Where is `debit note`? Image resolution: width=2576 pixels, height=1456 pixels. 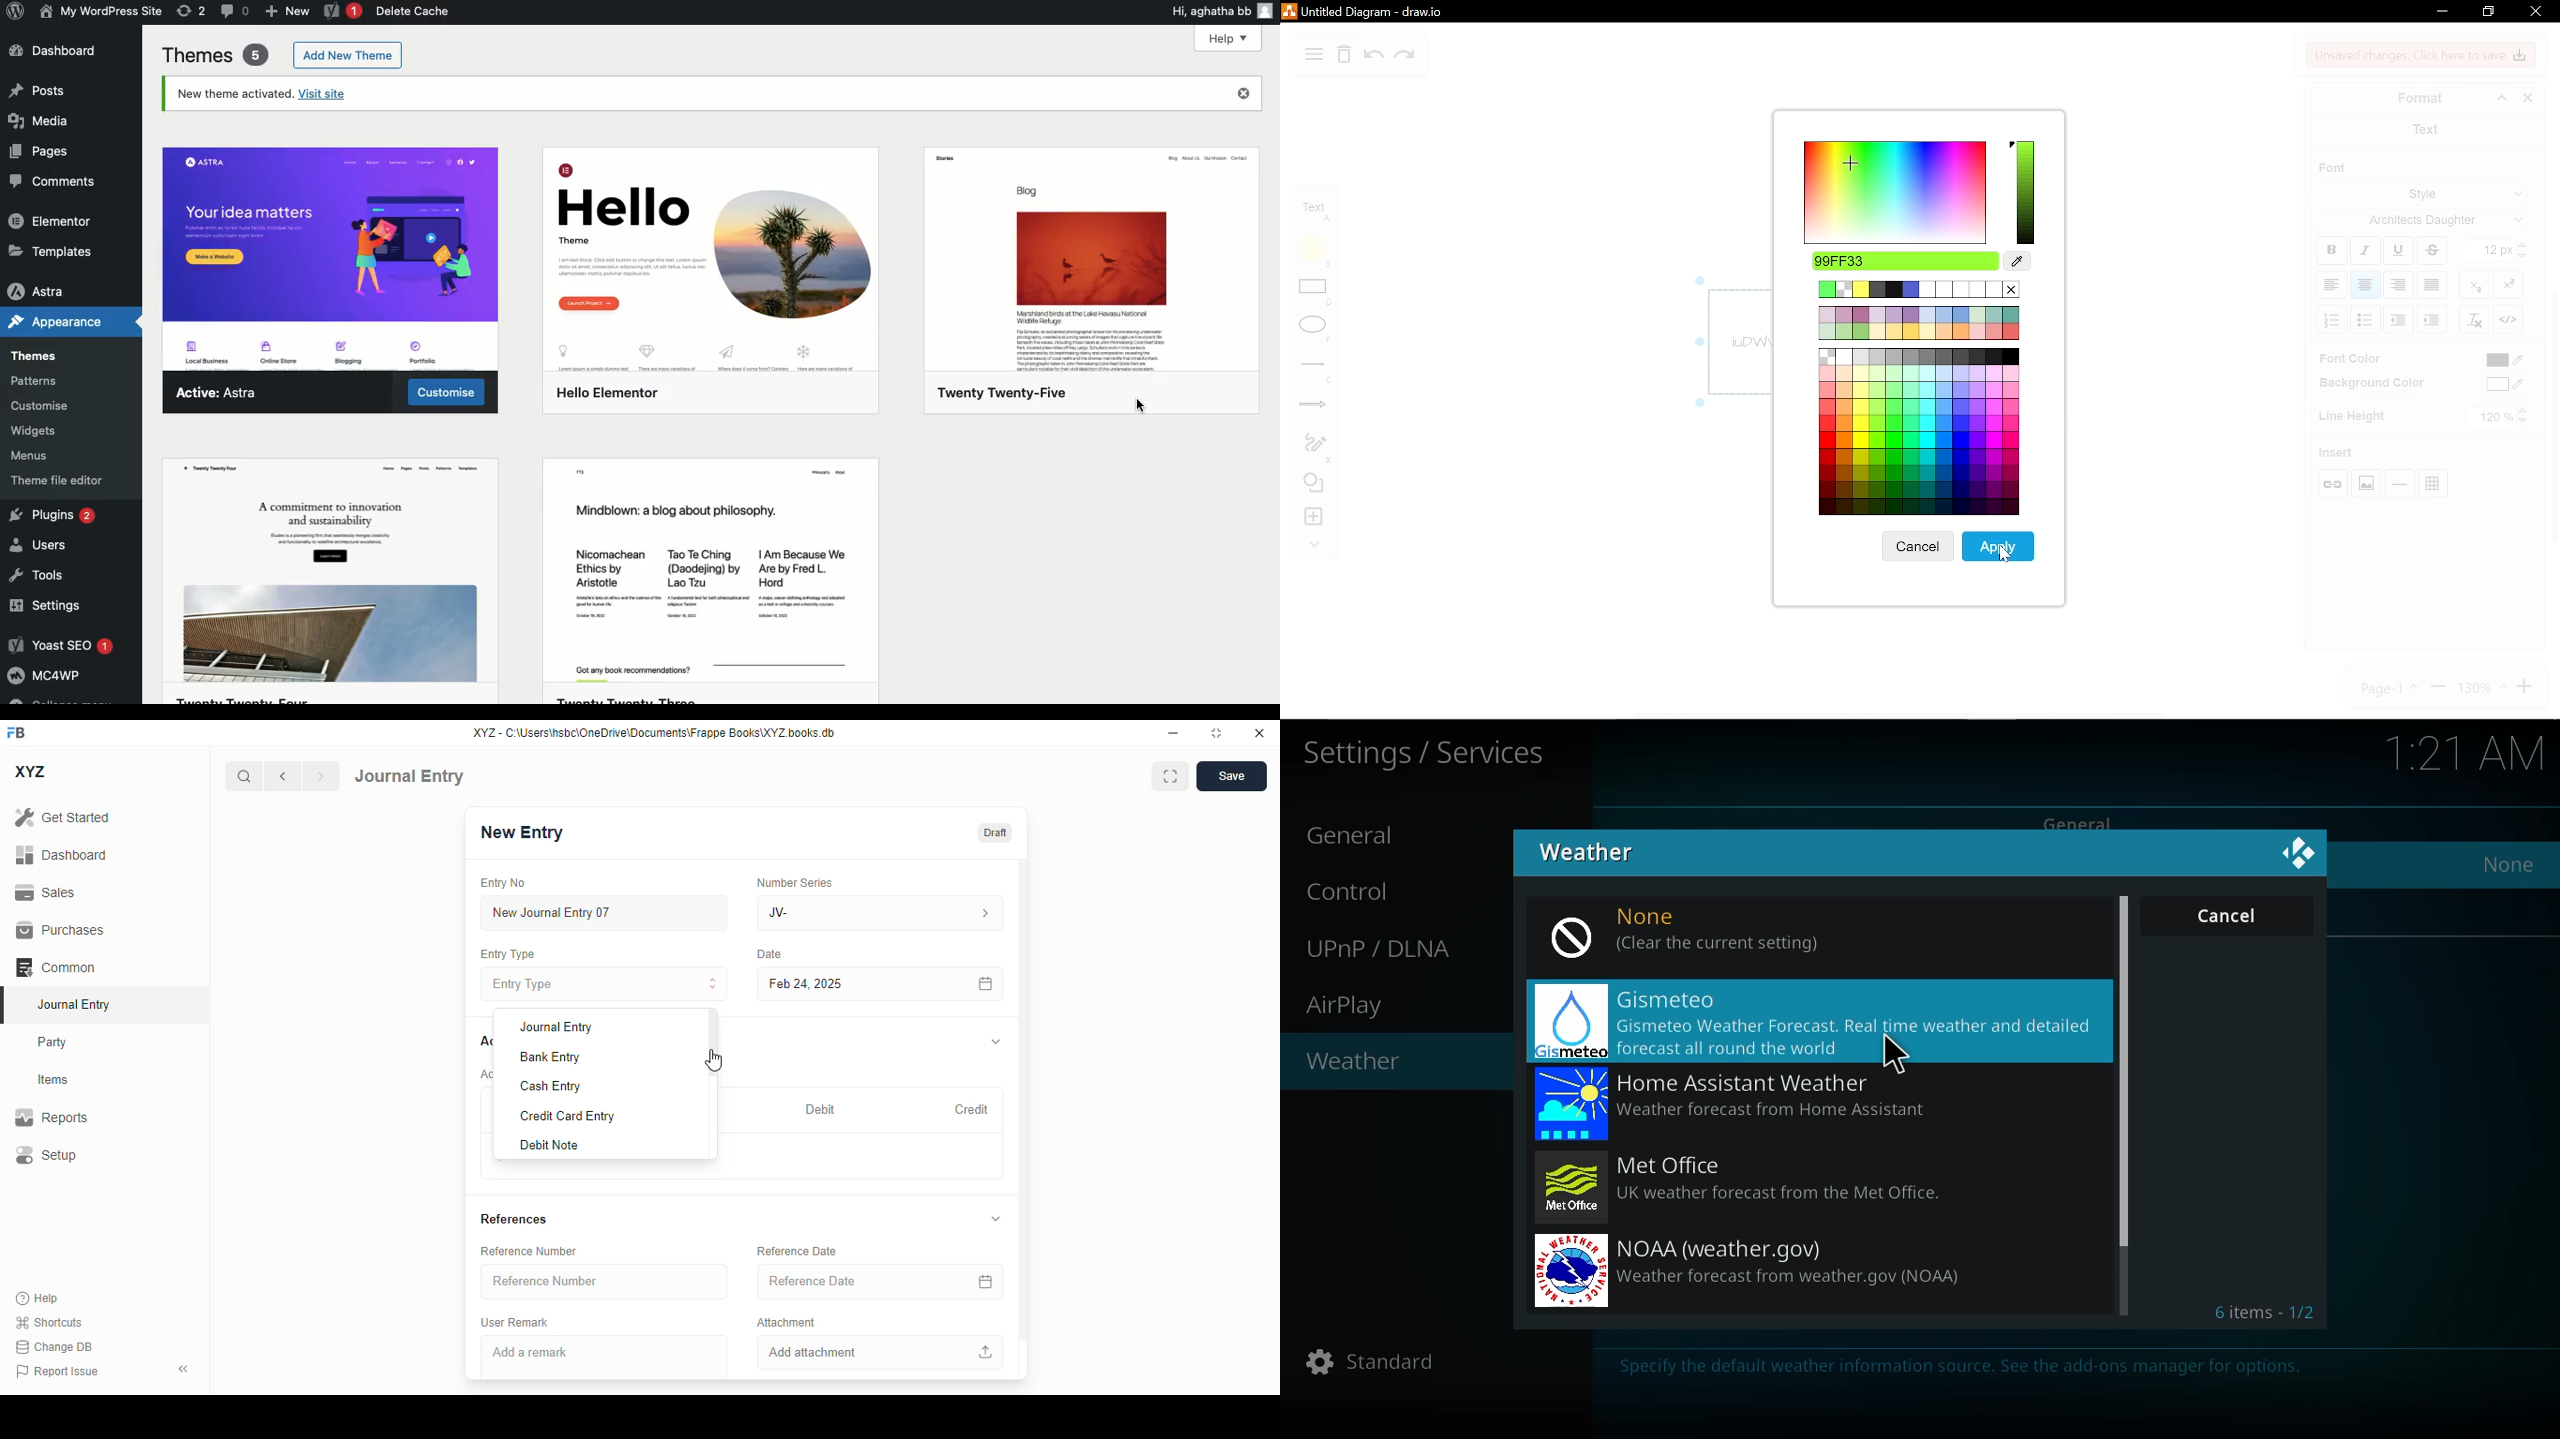 debit note is located at coordinates (549, 1146).